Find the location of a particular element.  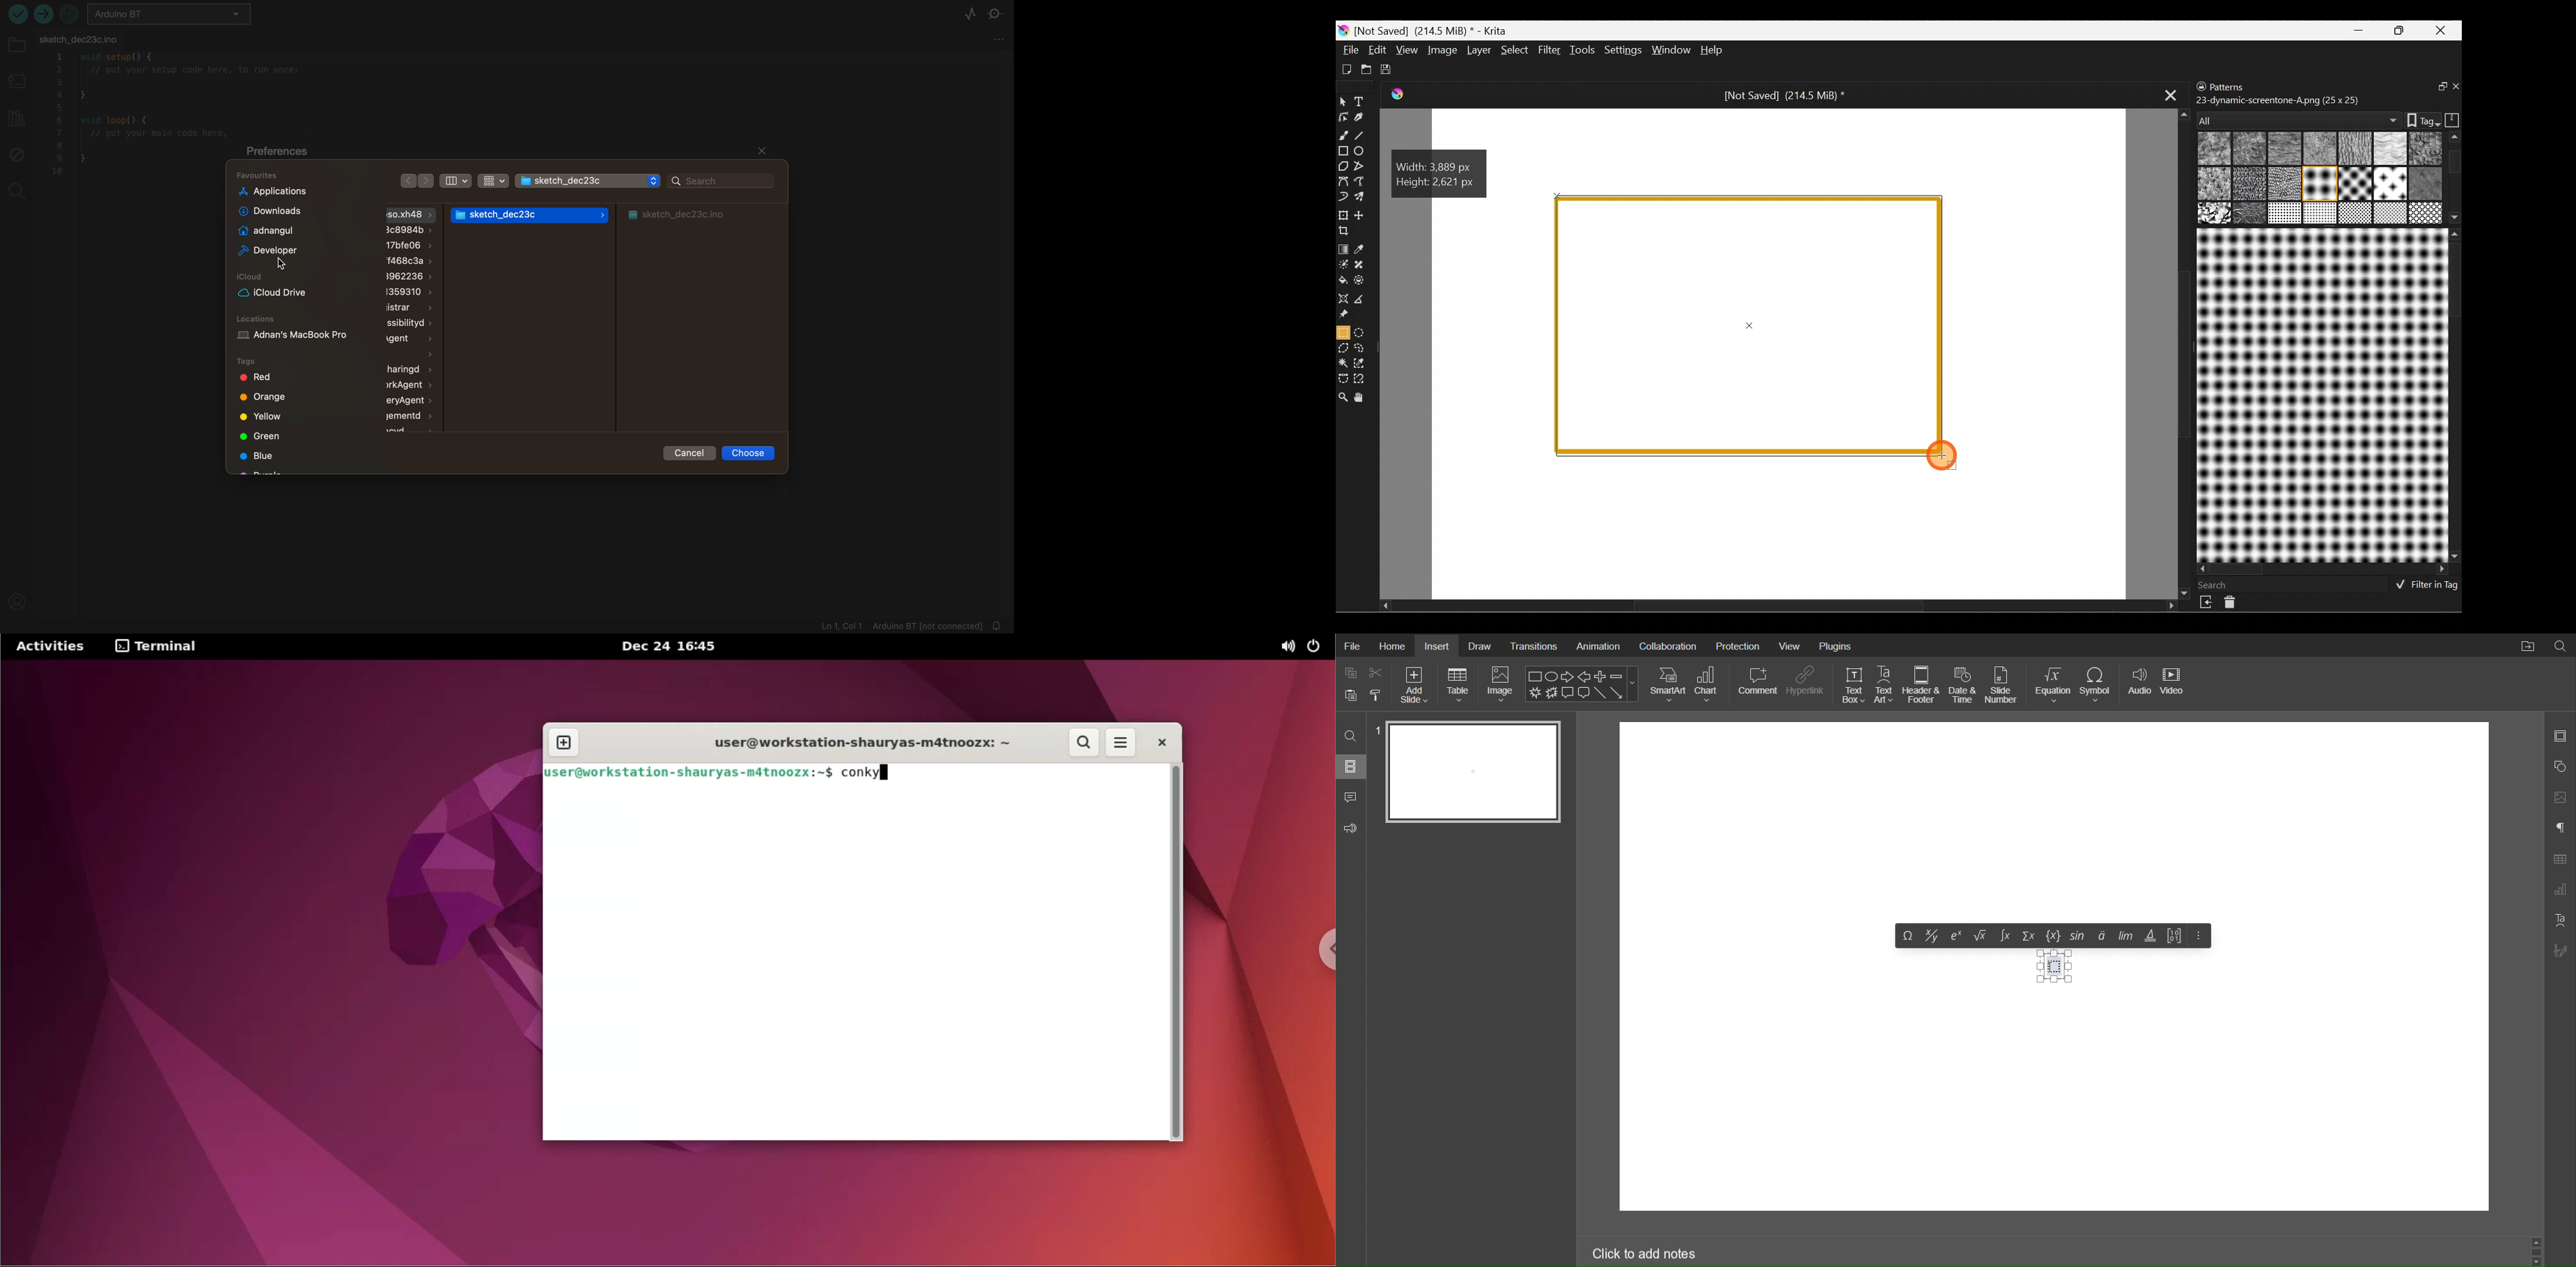

Text Box is located at coordinates (2055, 966).